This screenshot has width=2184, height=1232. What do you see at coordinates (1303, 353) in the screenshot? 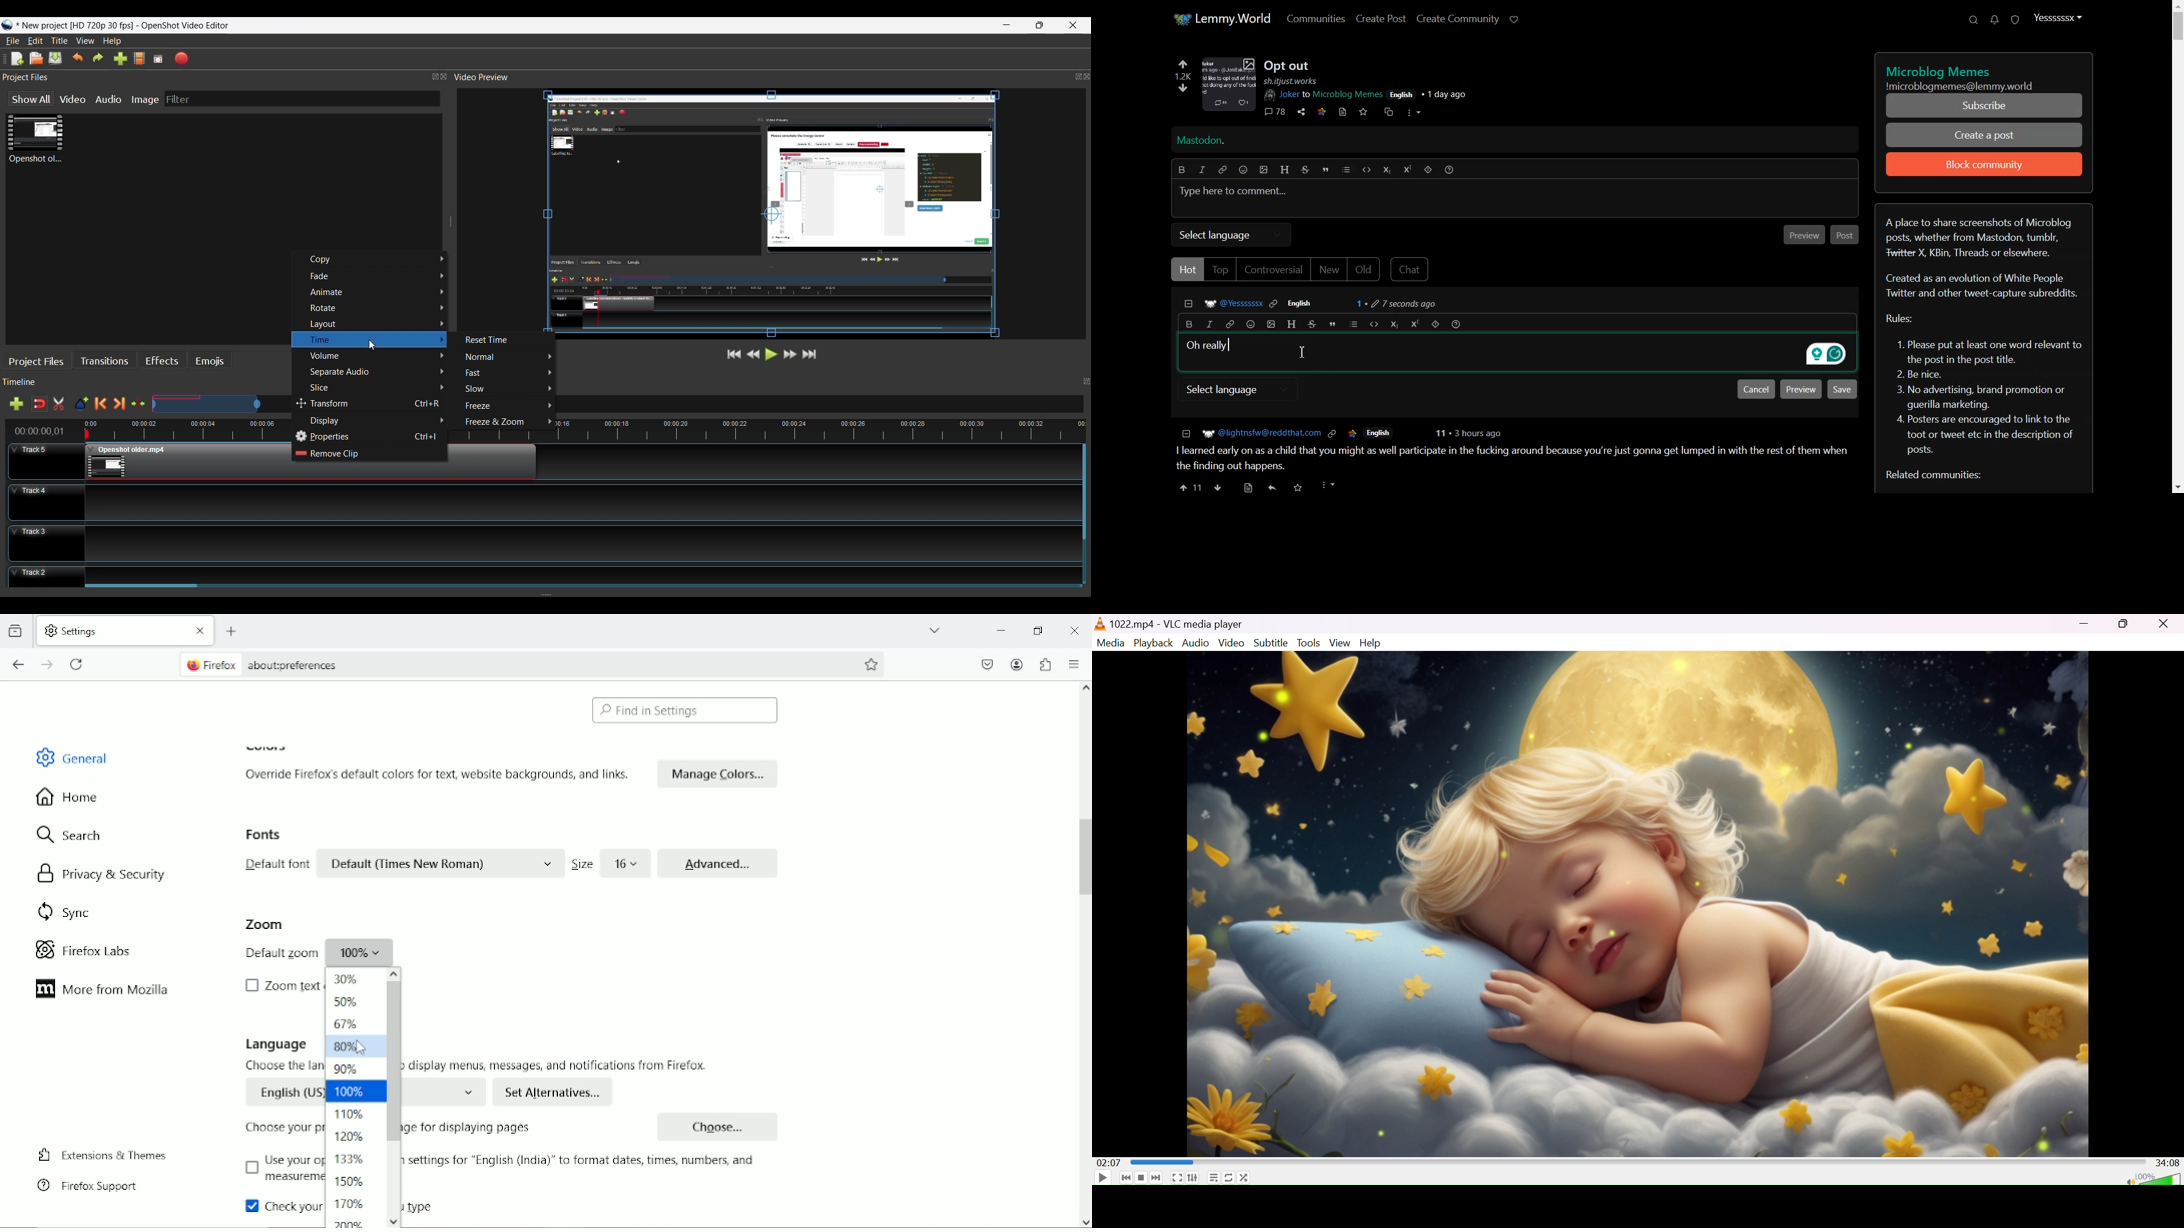
I see `Text cursor` at bounding box center [1303, 353].